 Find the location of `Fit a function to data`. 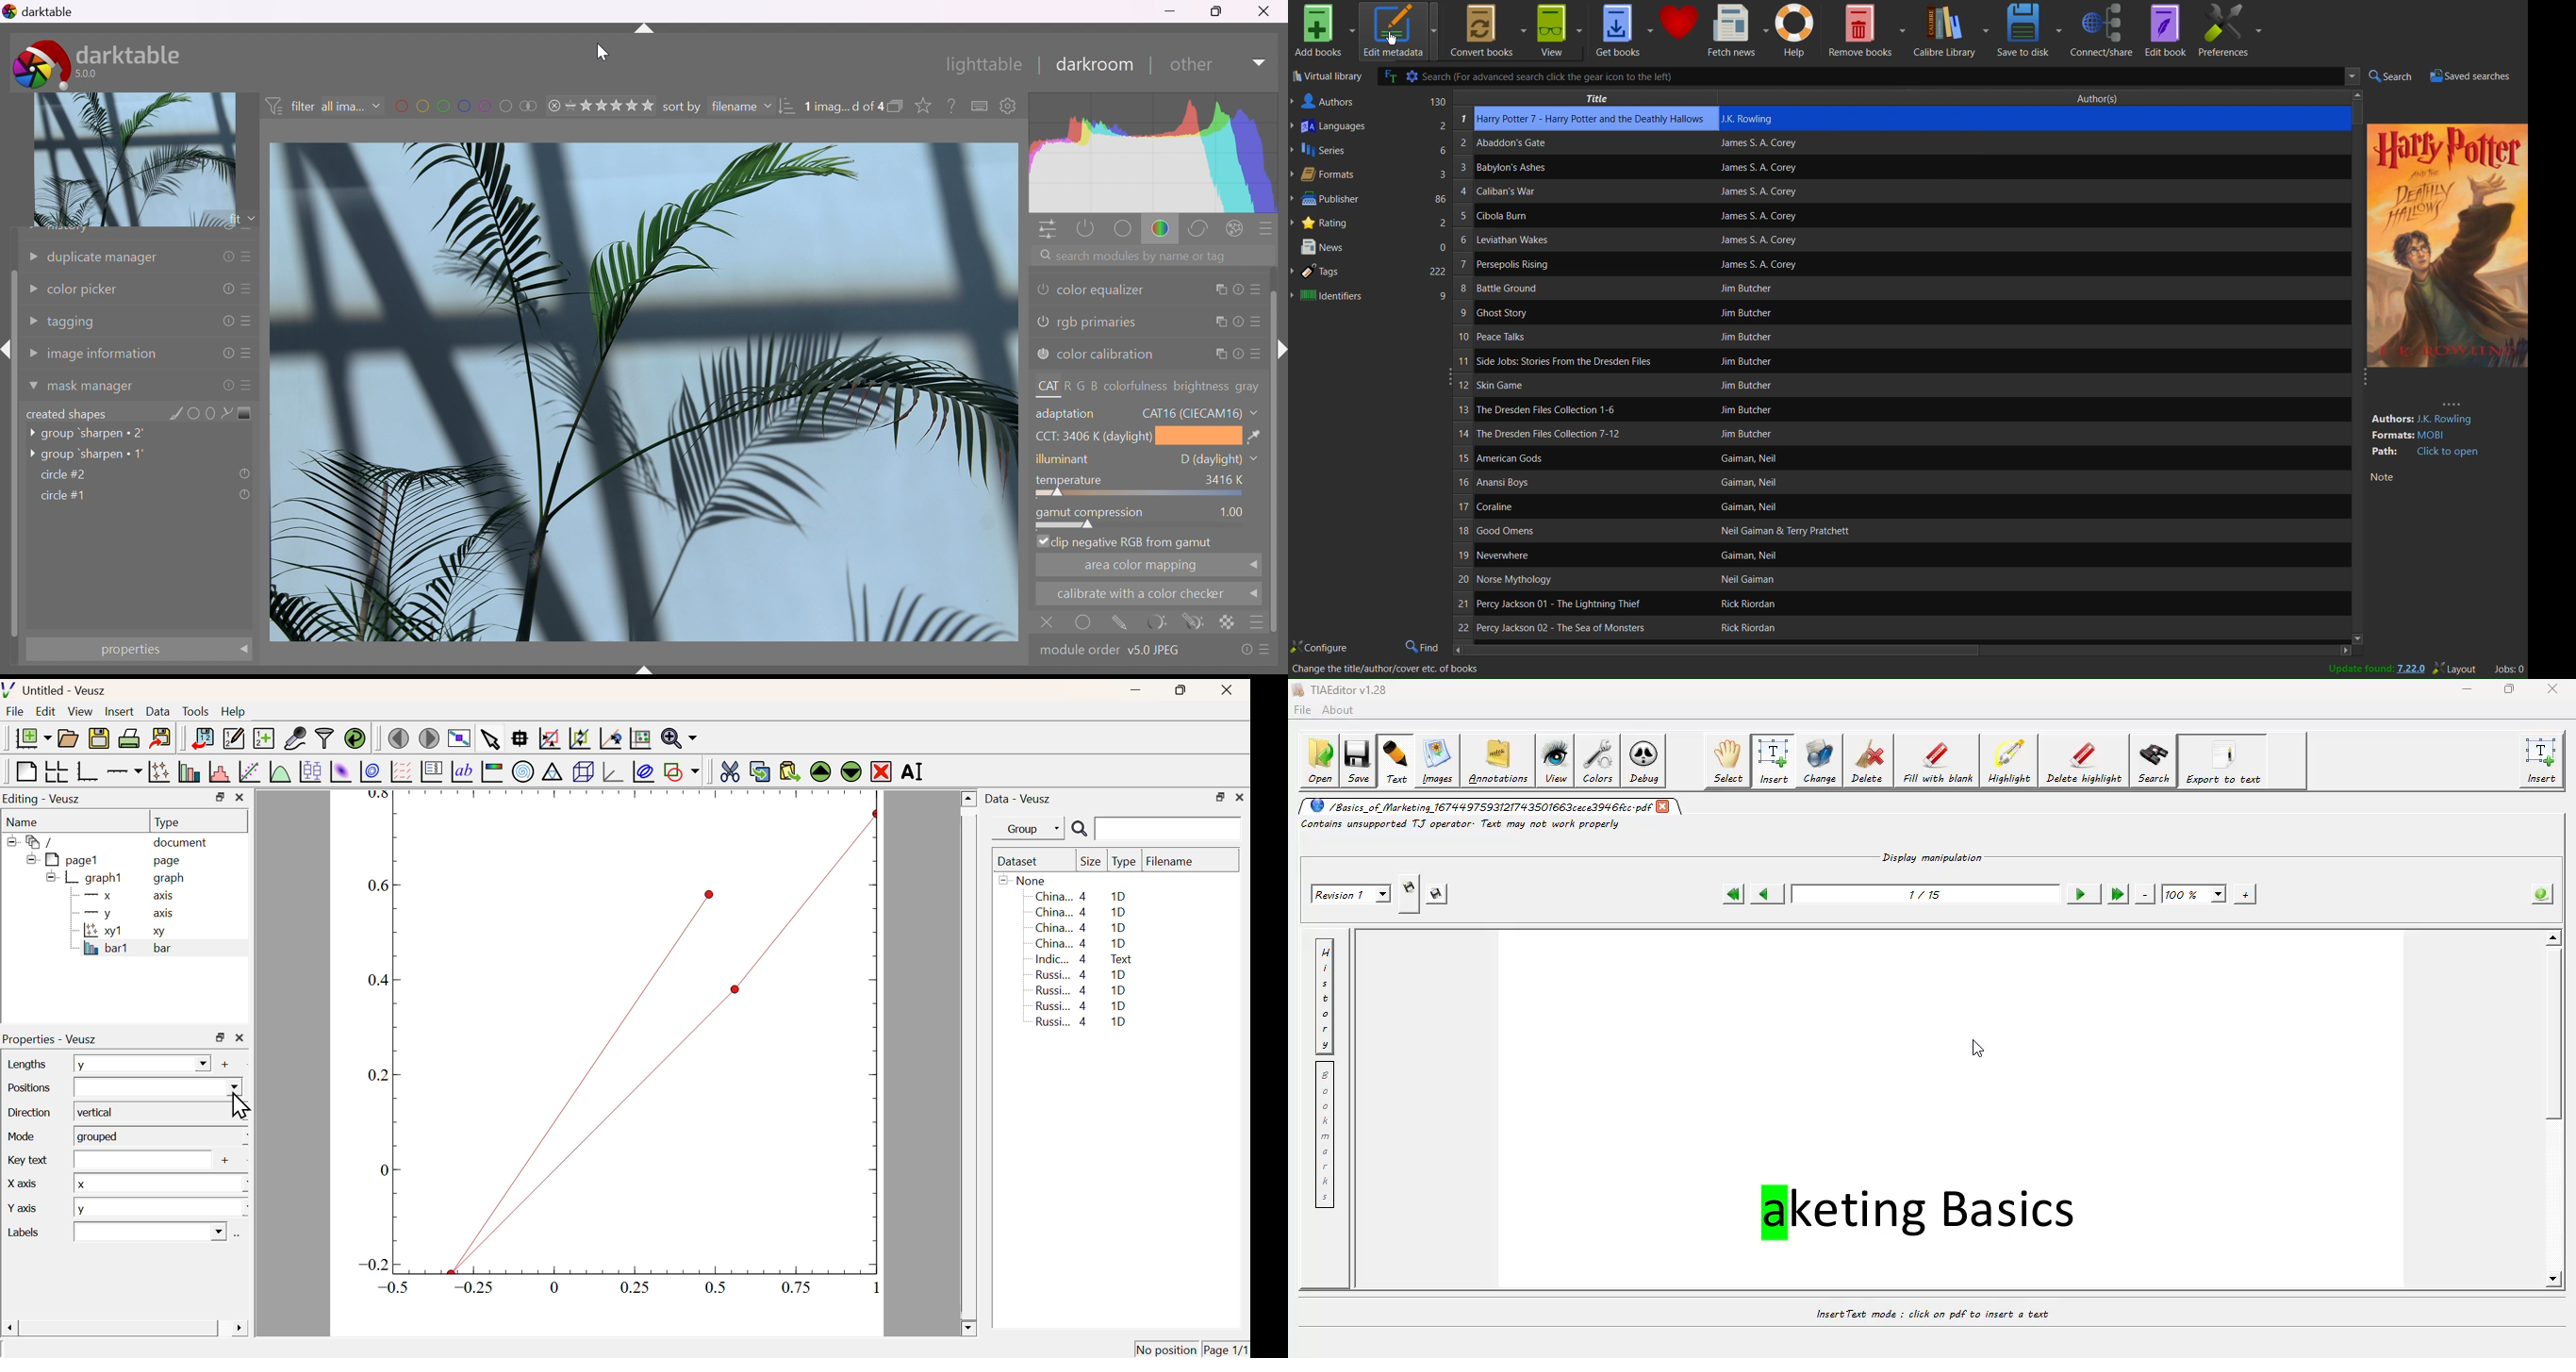

Fit a function to data is located at coordinates (250, 773).